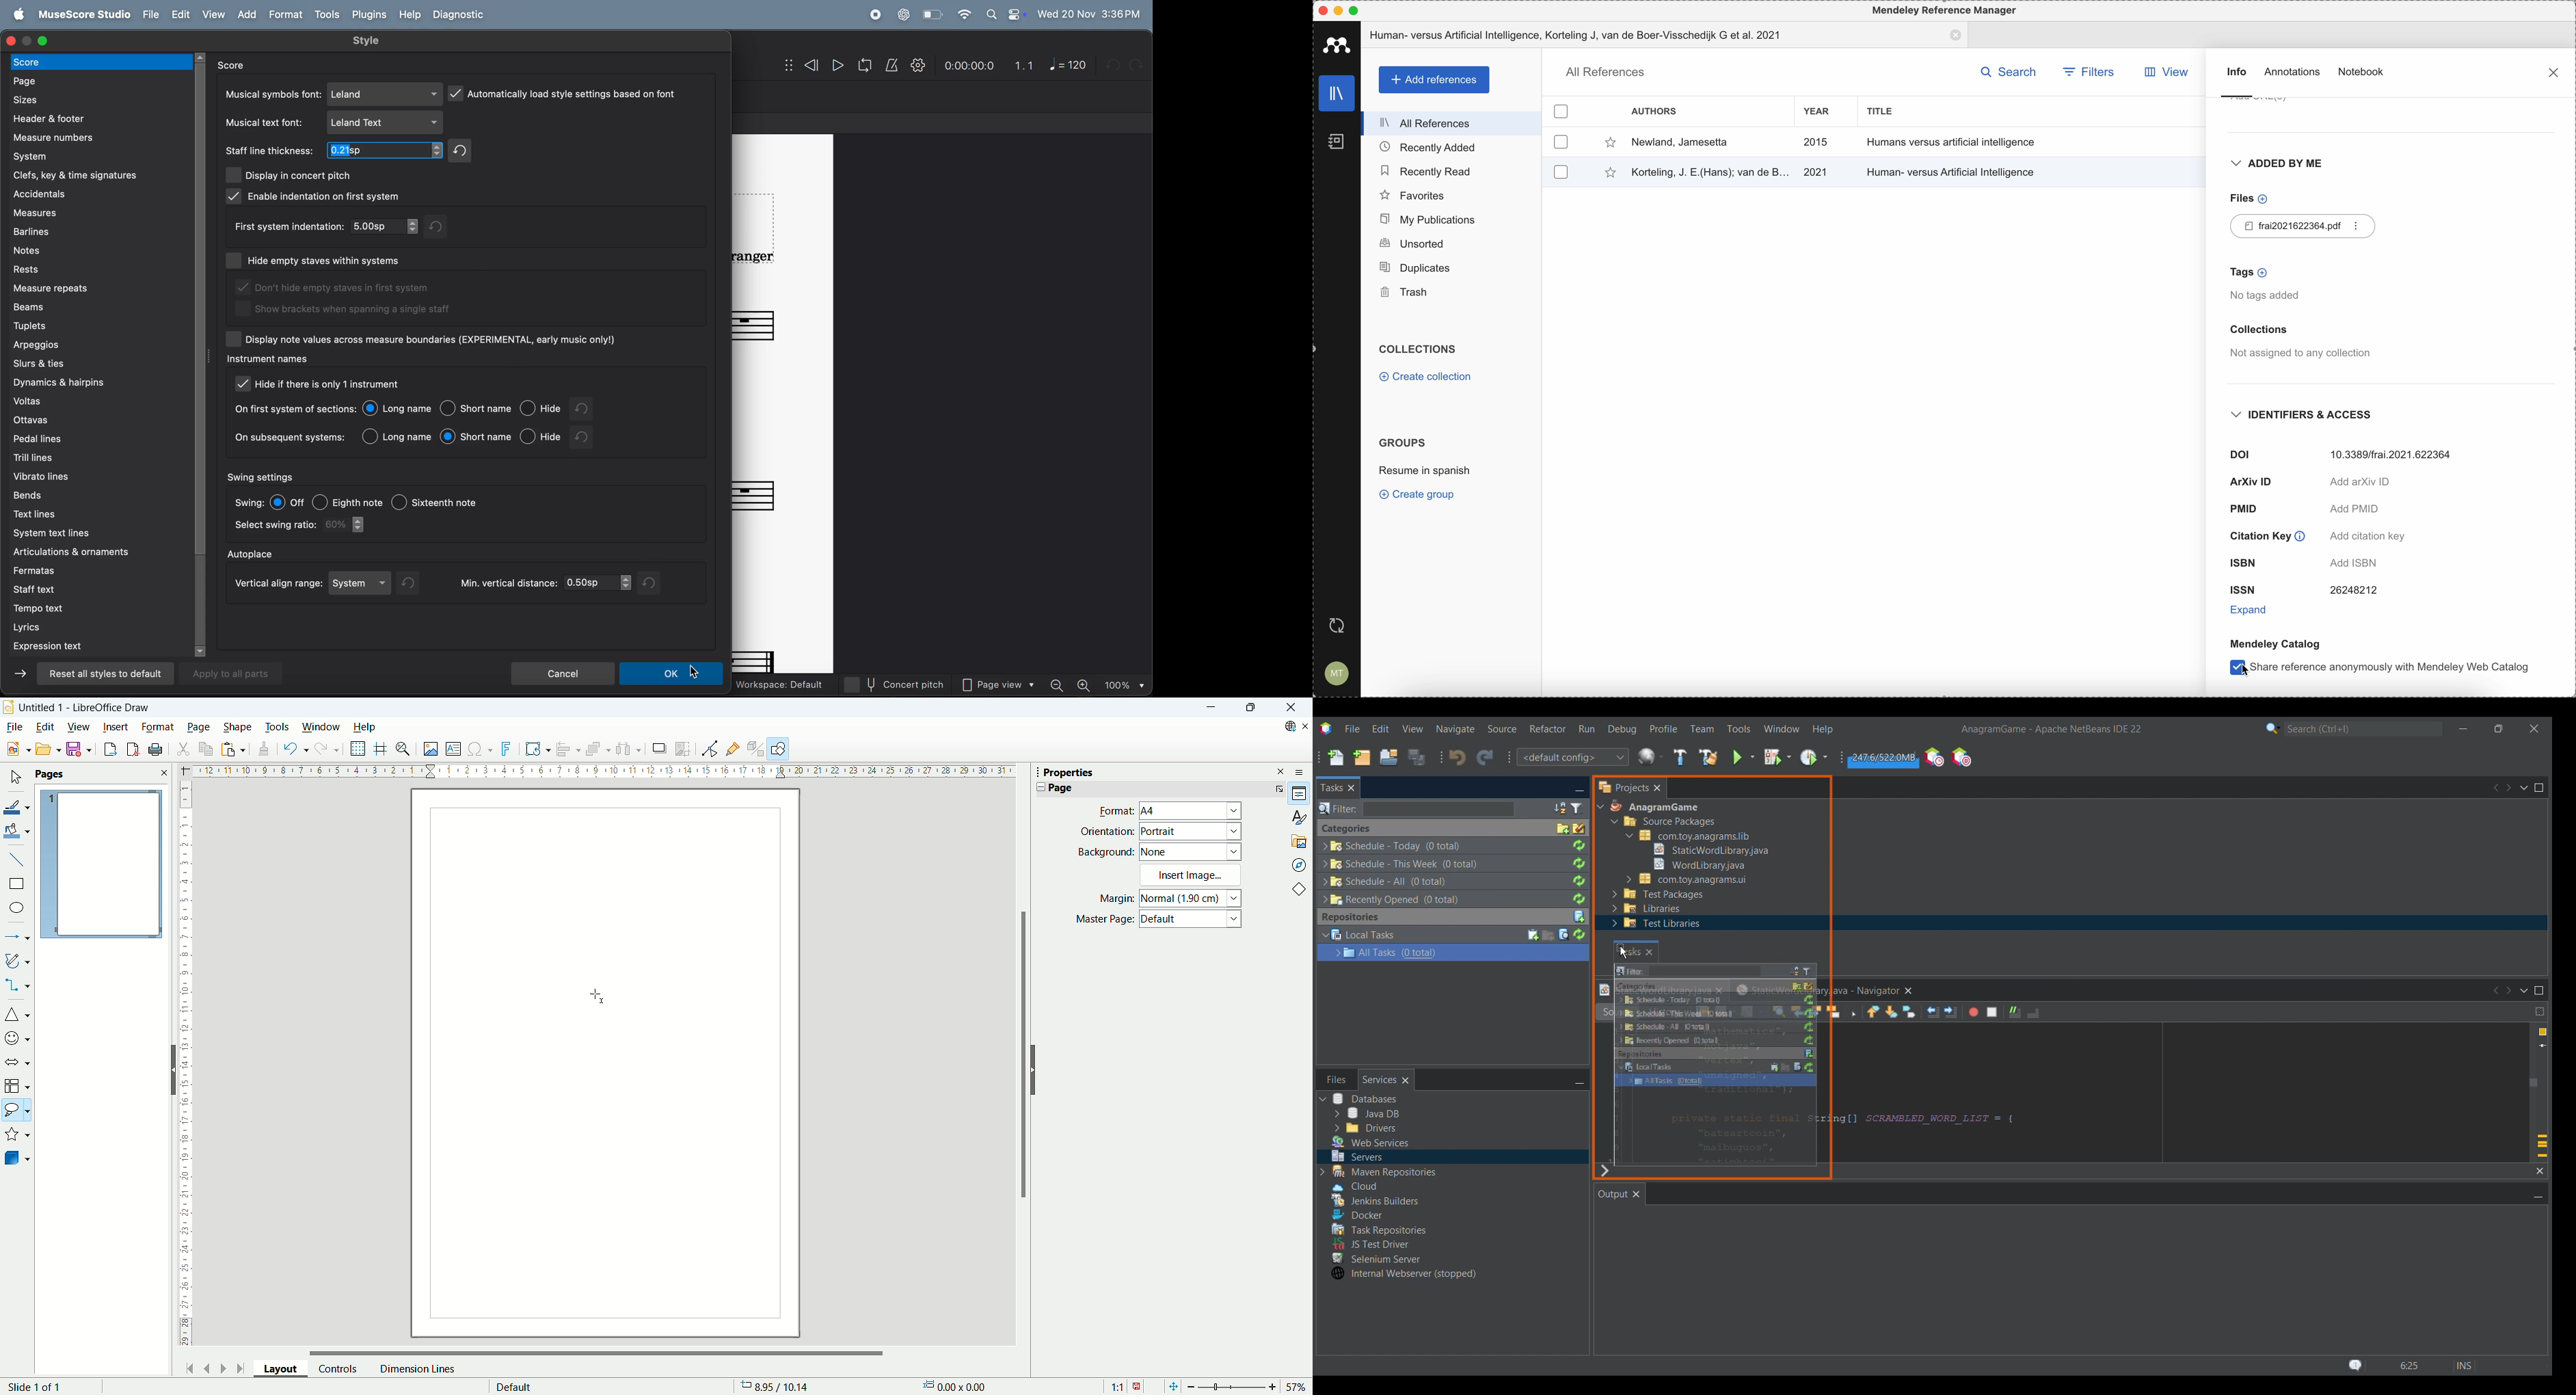  What do you see at coordinates (1816, 172) in the screenshot?
I see `2021` at bounding box center [1816, 172].